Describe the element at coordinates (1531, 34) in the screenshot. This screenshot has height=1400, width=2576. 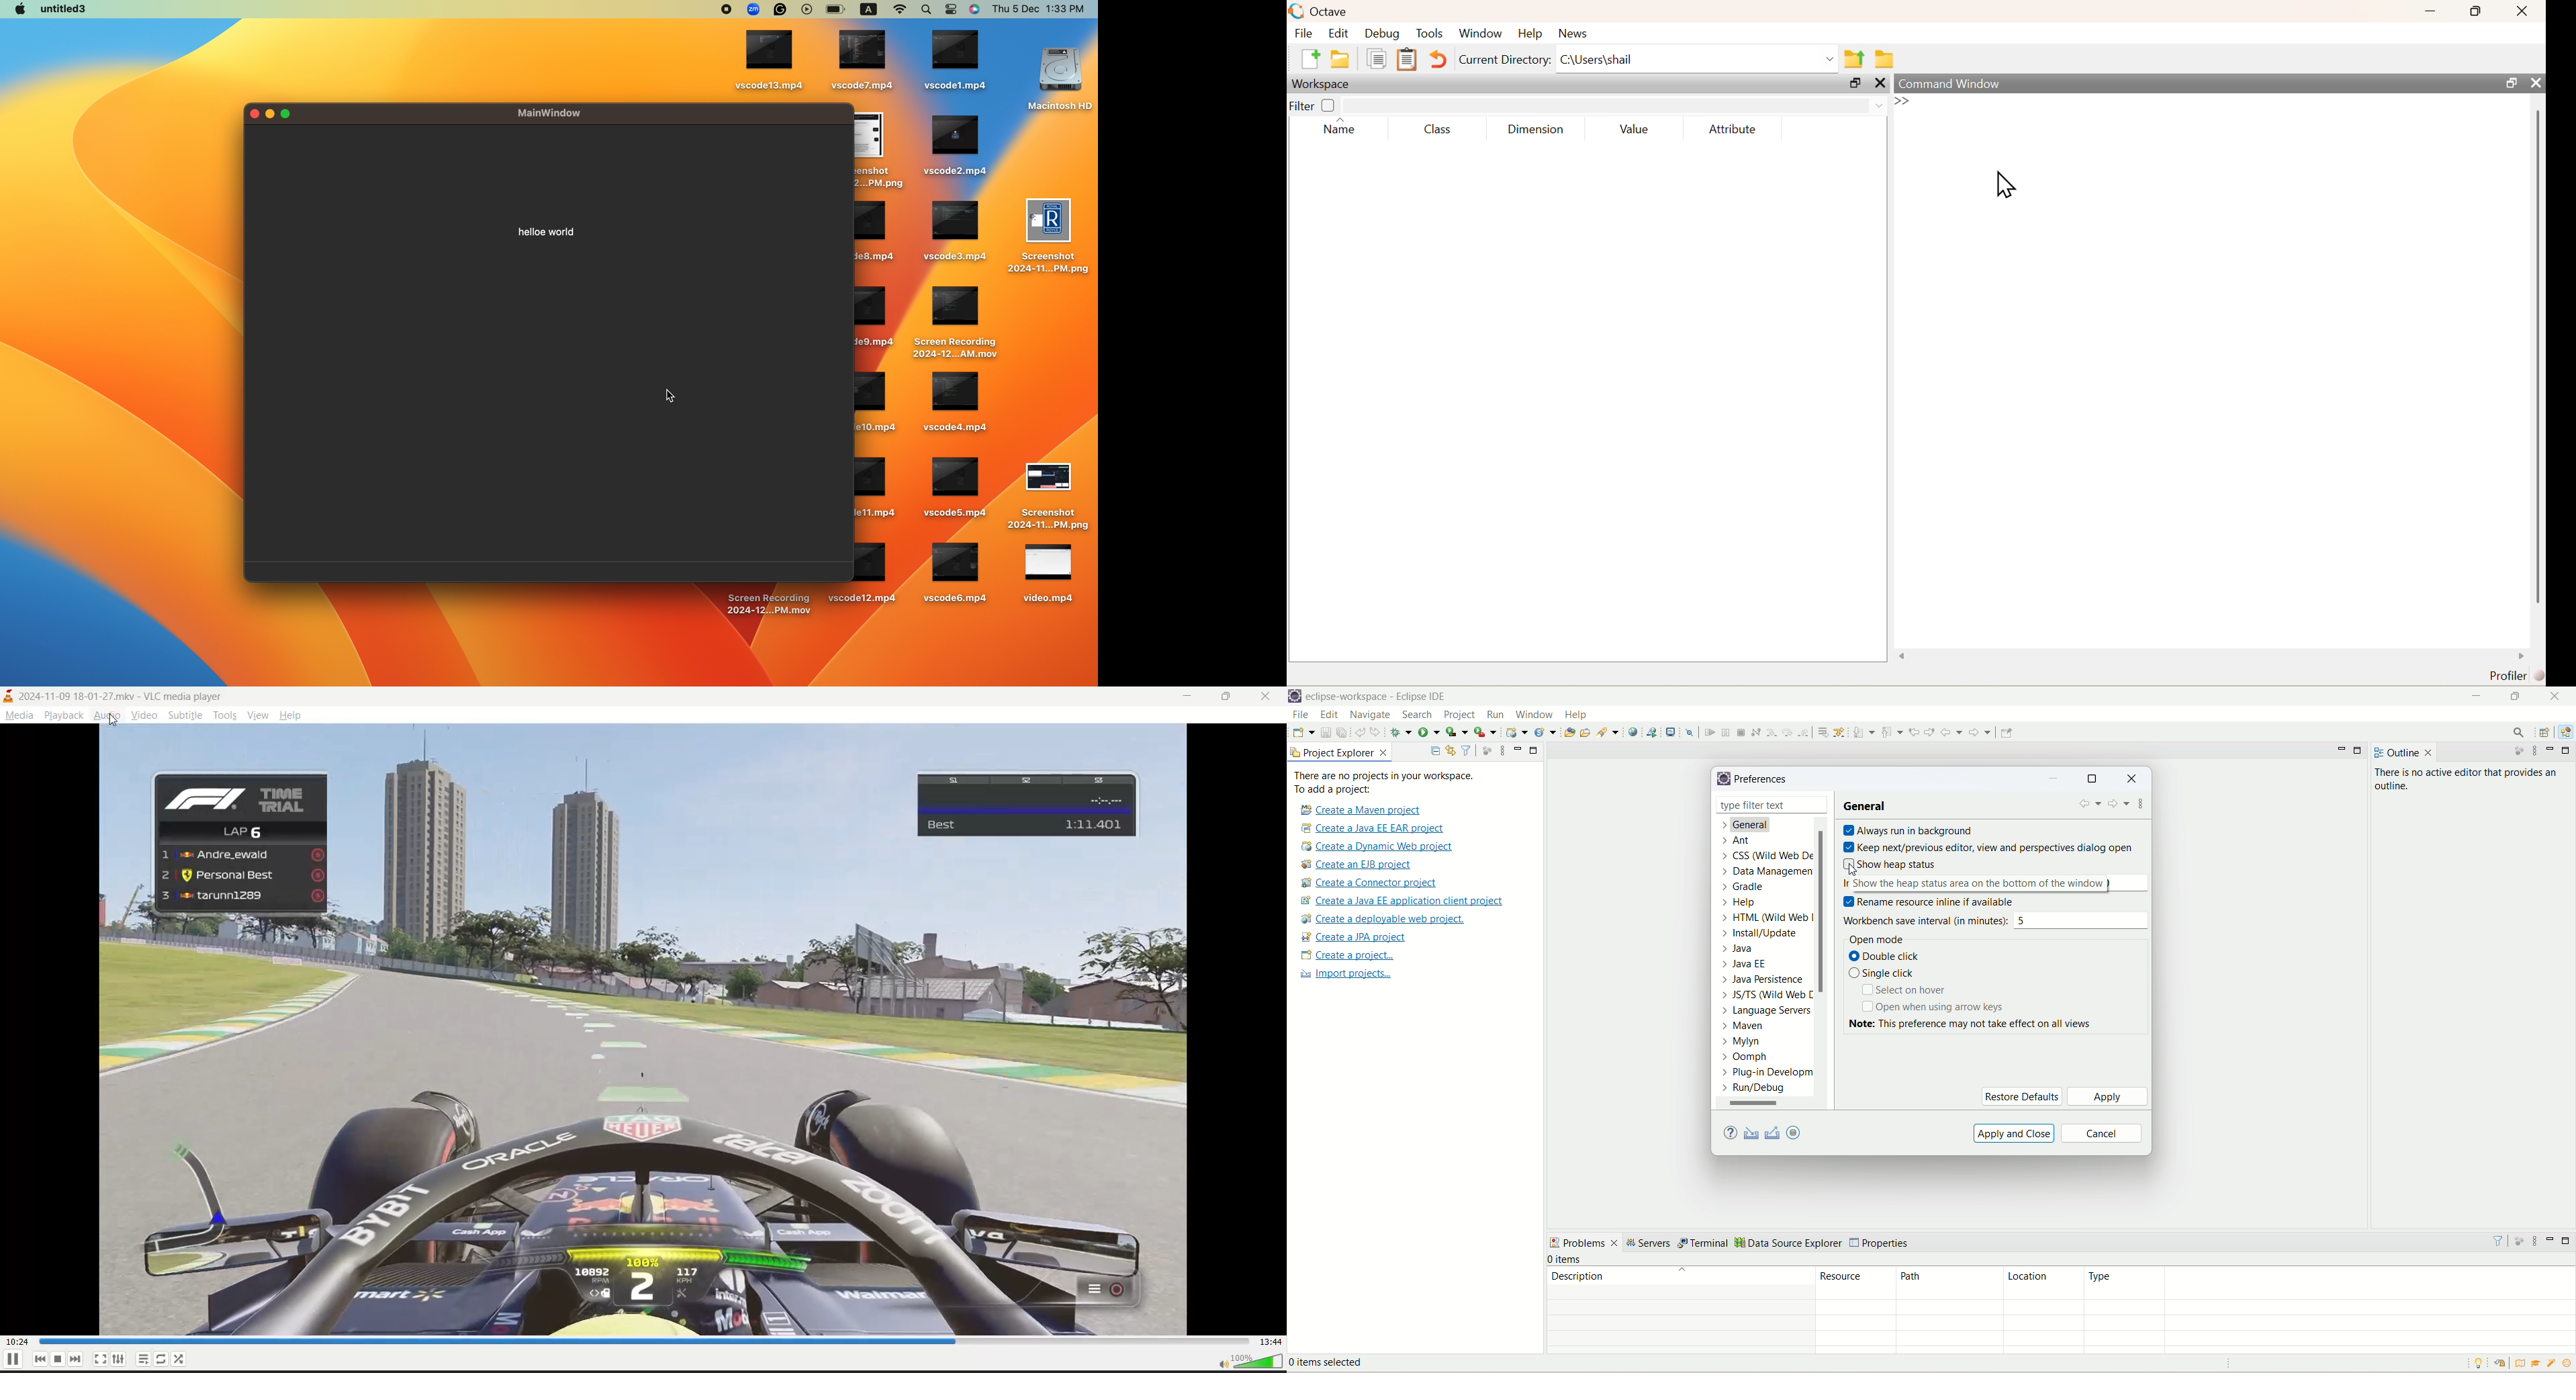
I see `help` at that location.